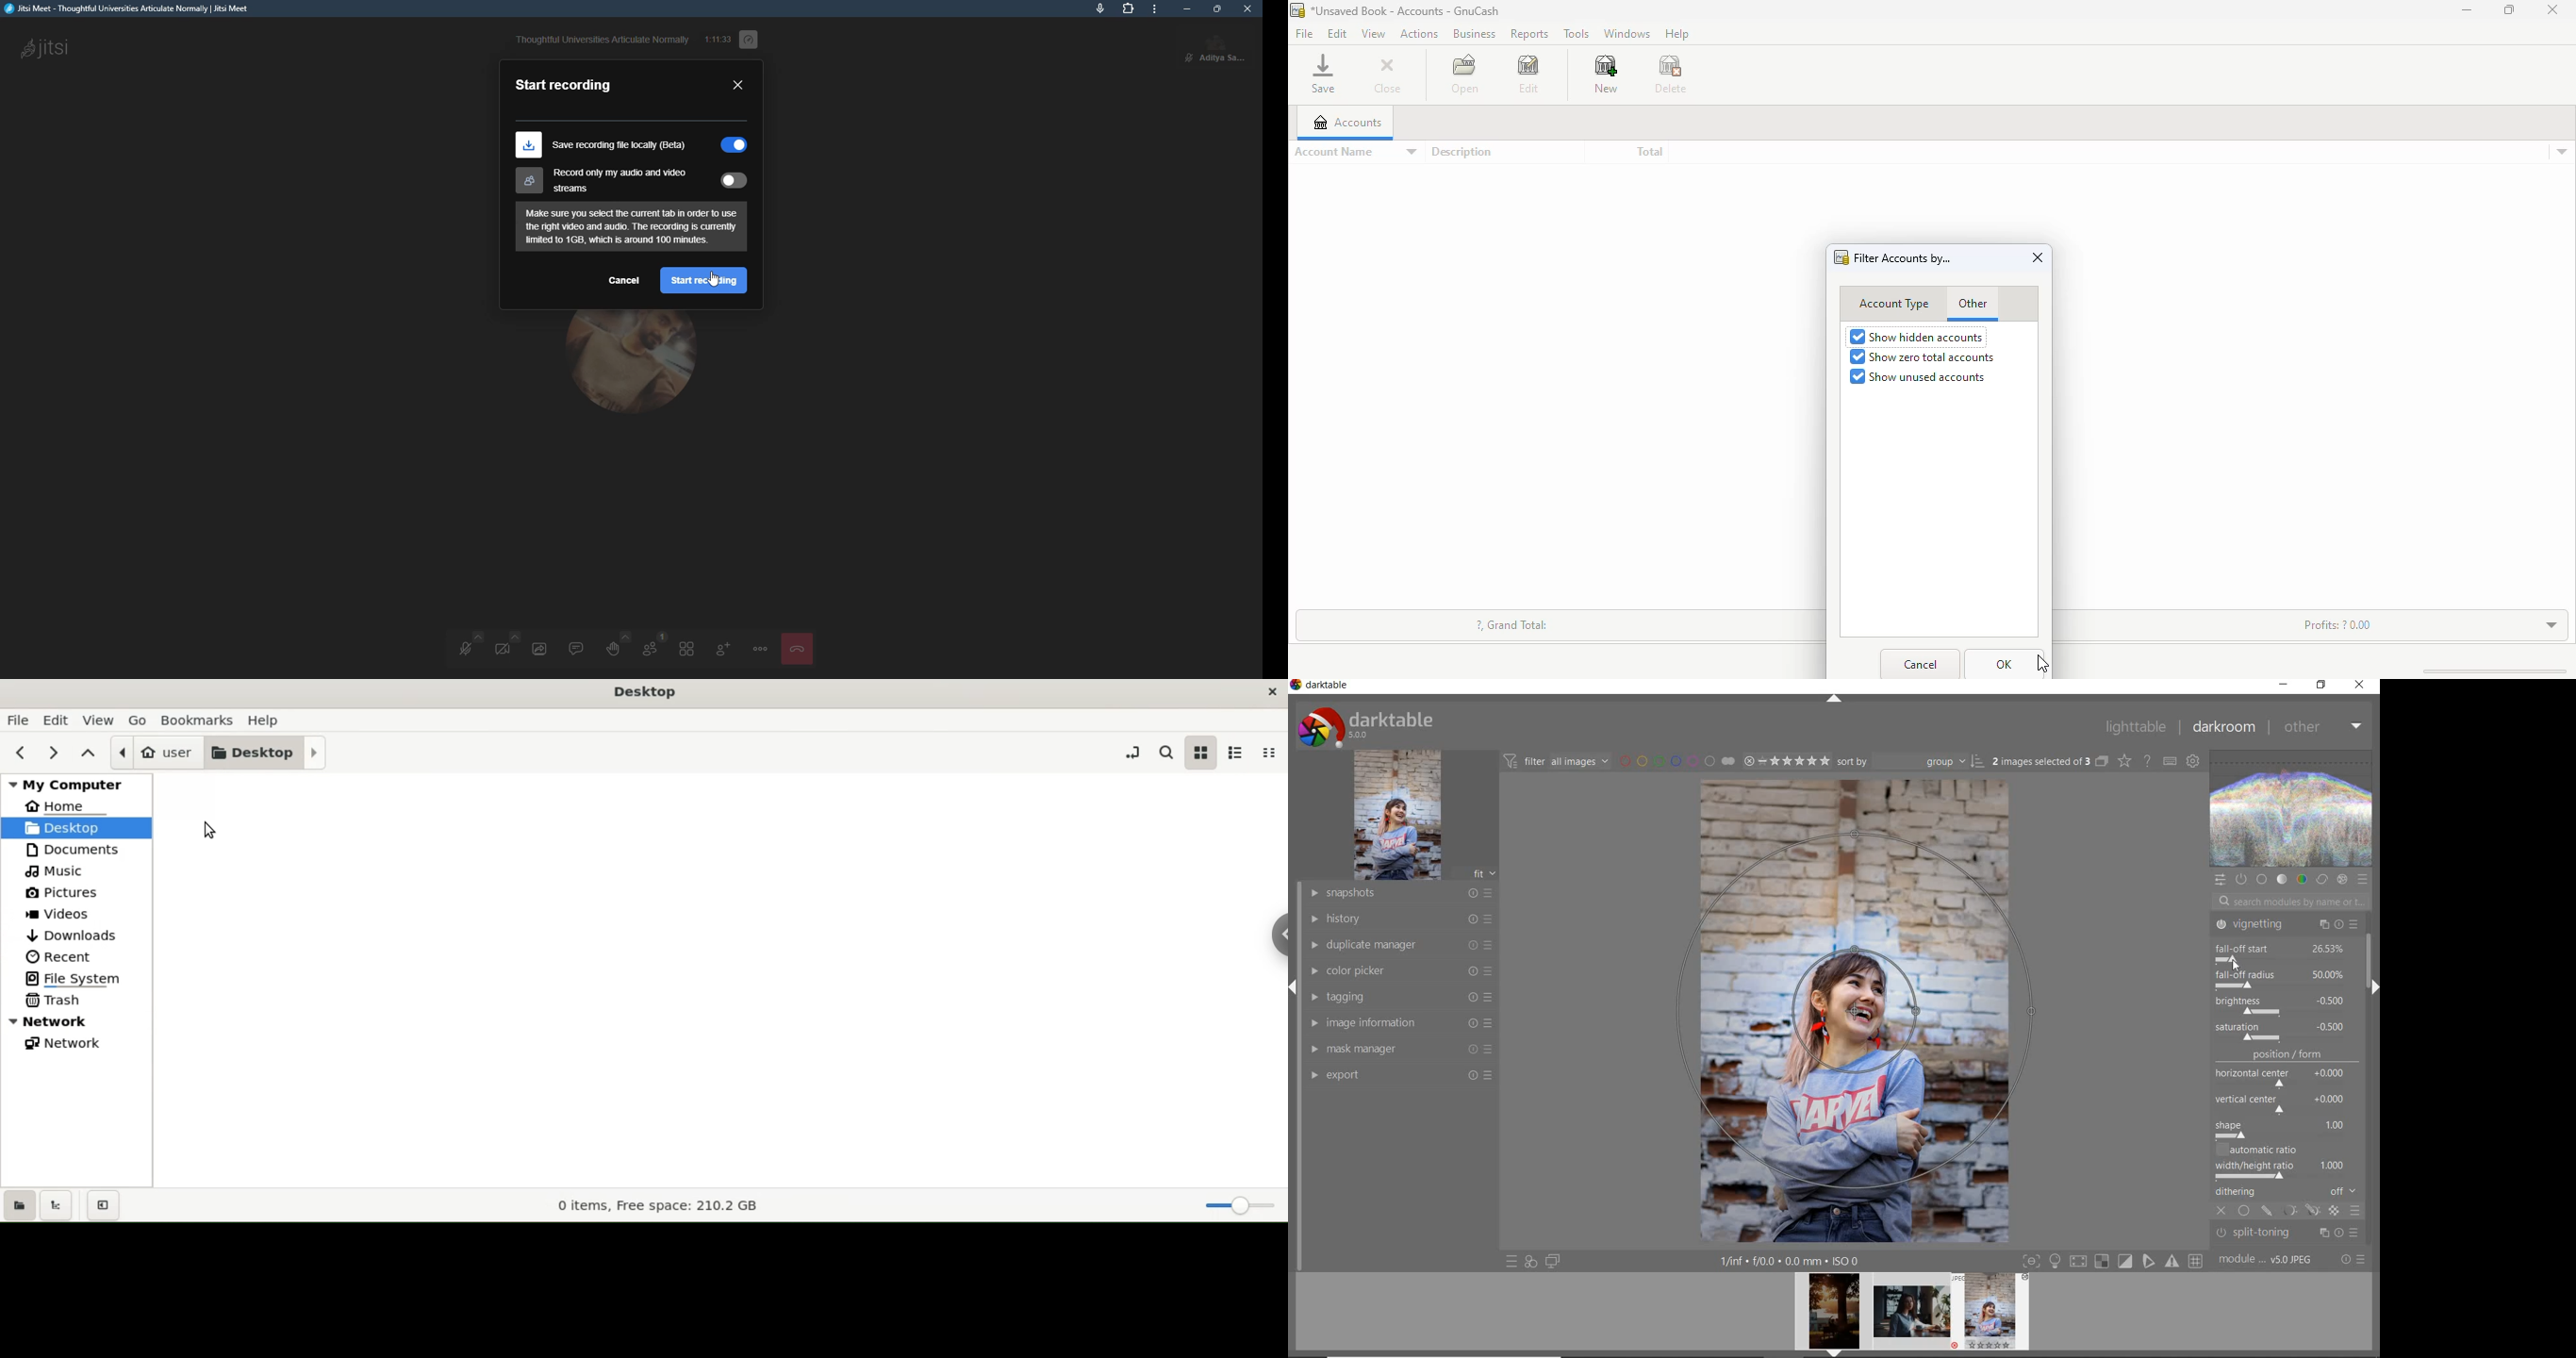 Image resolution: width=2576 pixels, height=1372 pixels. What do you see at coordinates (1556, 760) in the screenshot?
I see `filter image` at bounding box center [1556, 760].